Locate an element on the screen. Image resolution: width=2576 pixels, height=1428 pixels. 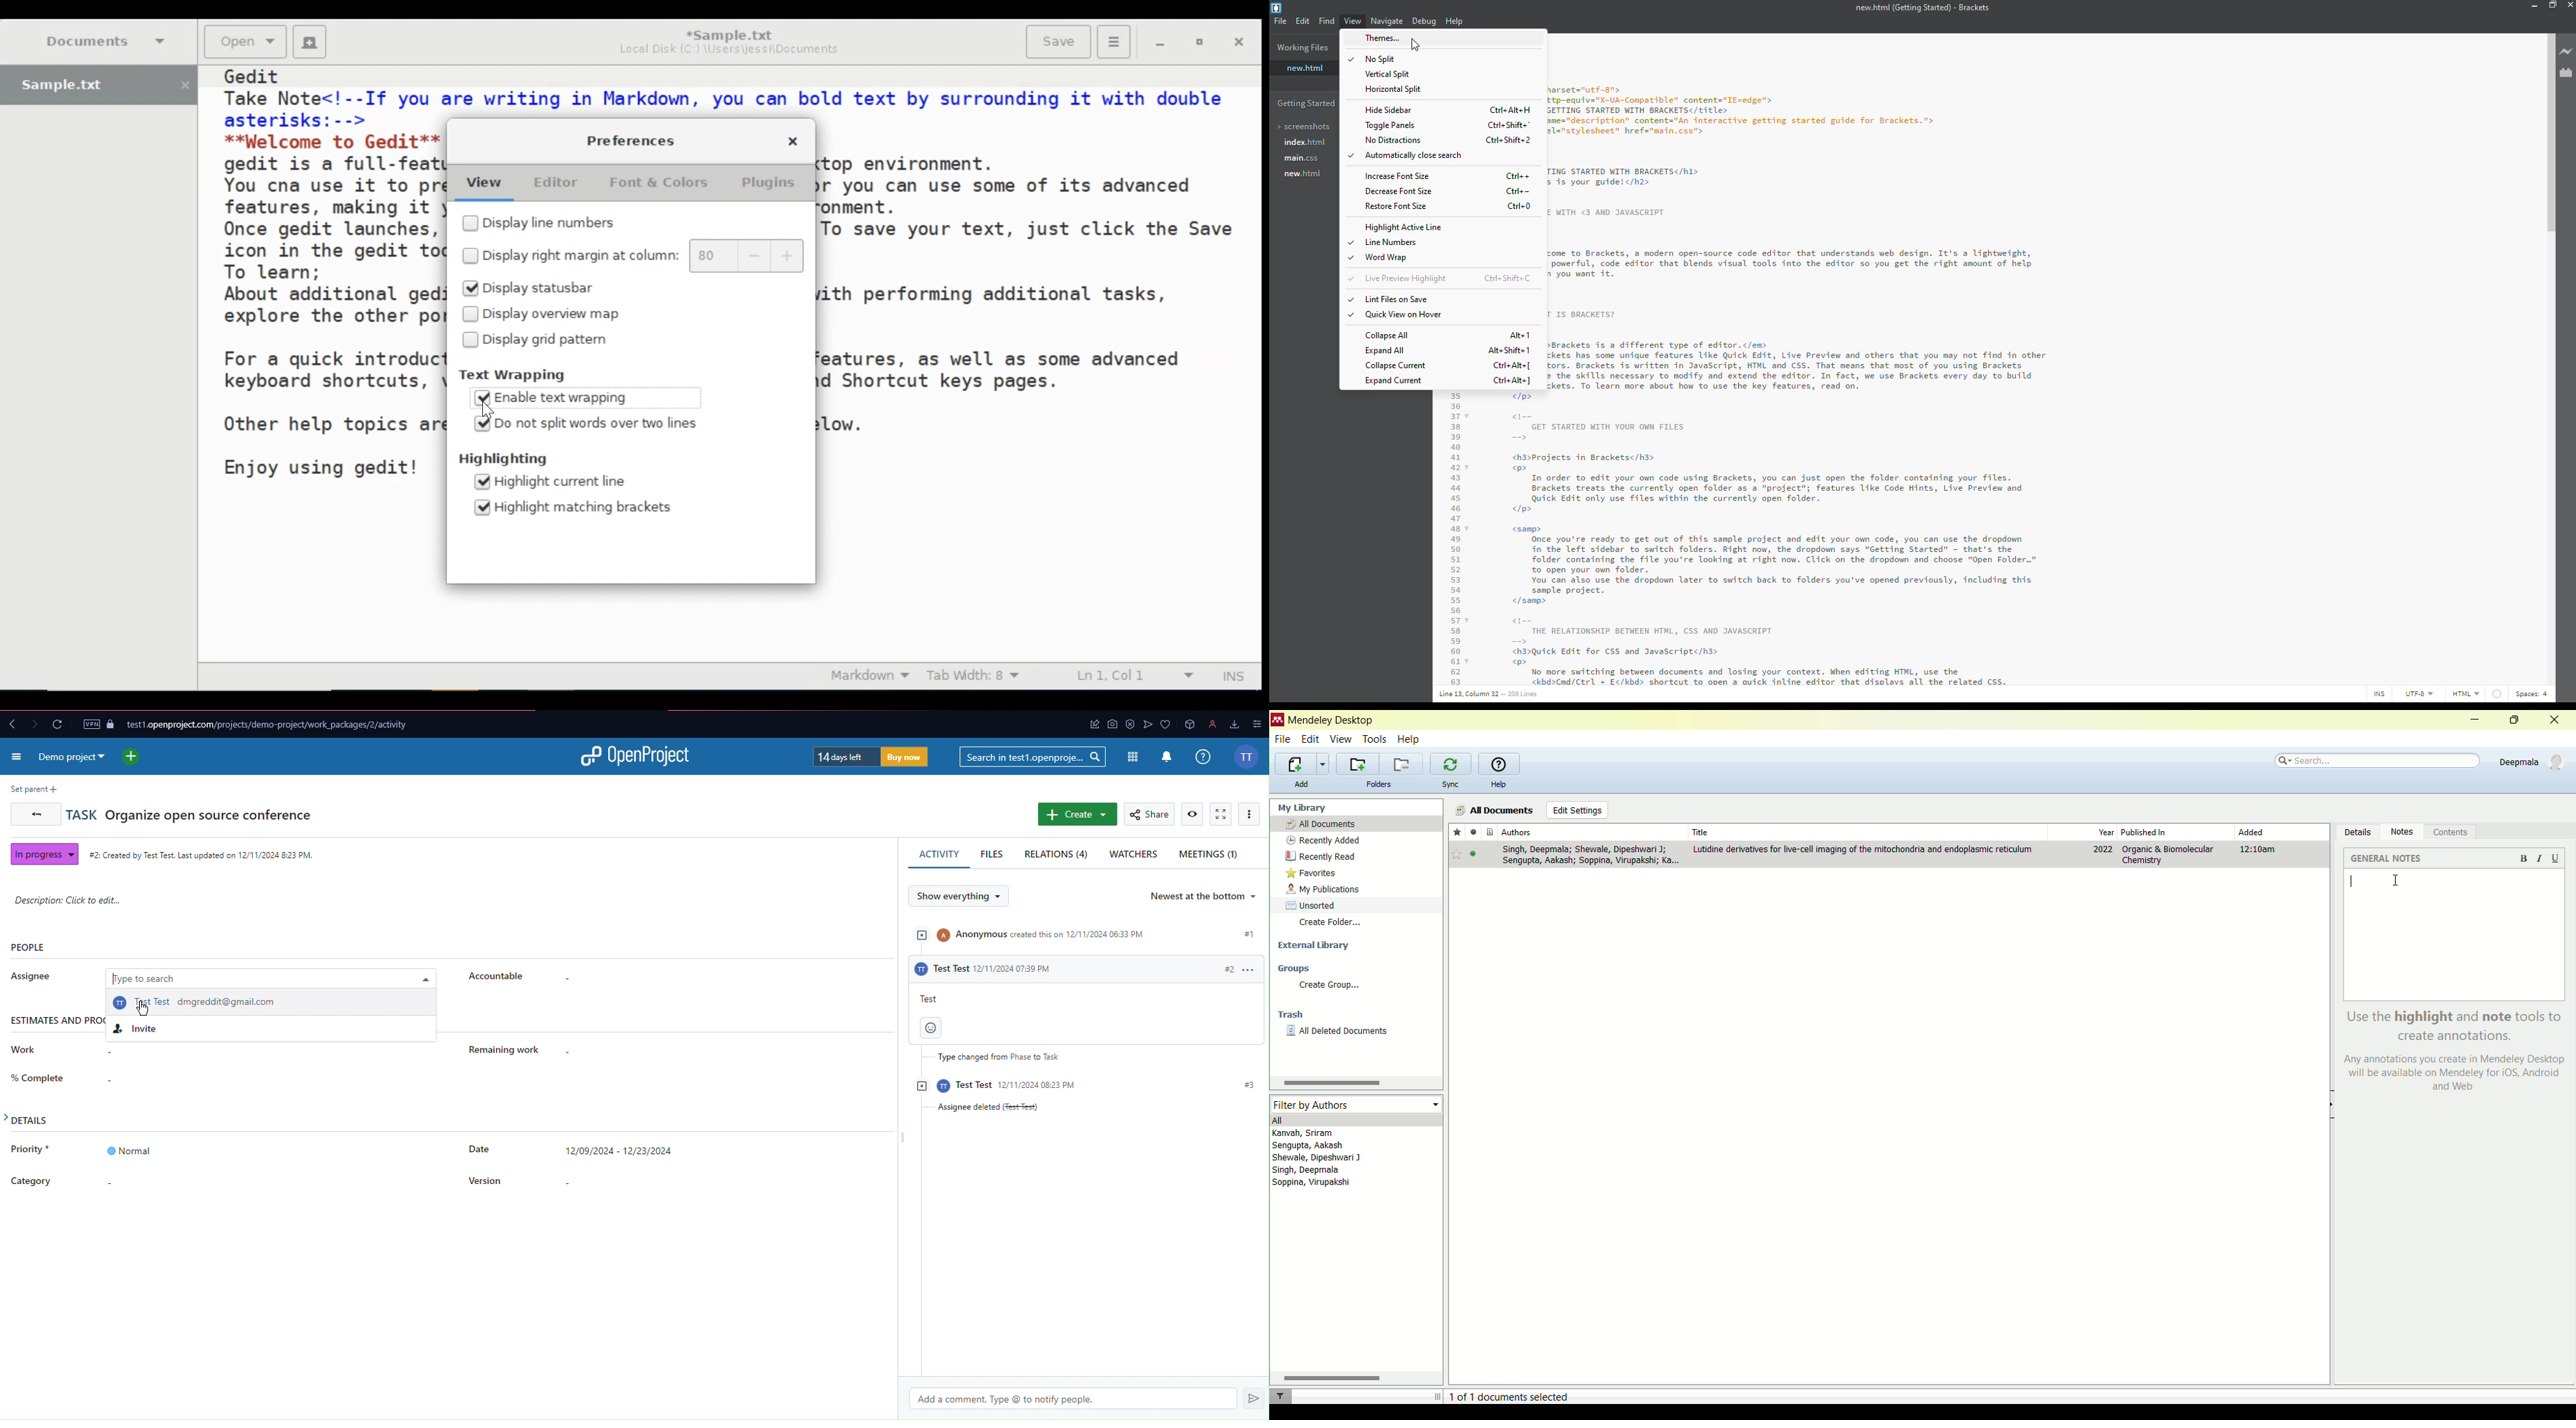
help is located at coordinates (1452, 21).